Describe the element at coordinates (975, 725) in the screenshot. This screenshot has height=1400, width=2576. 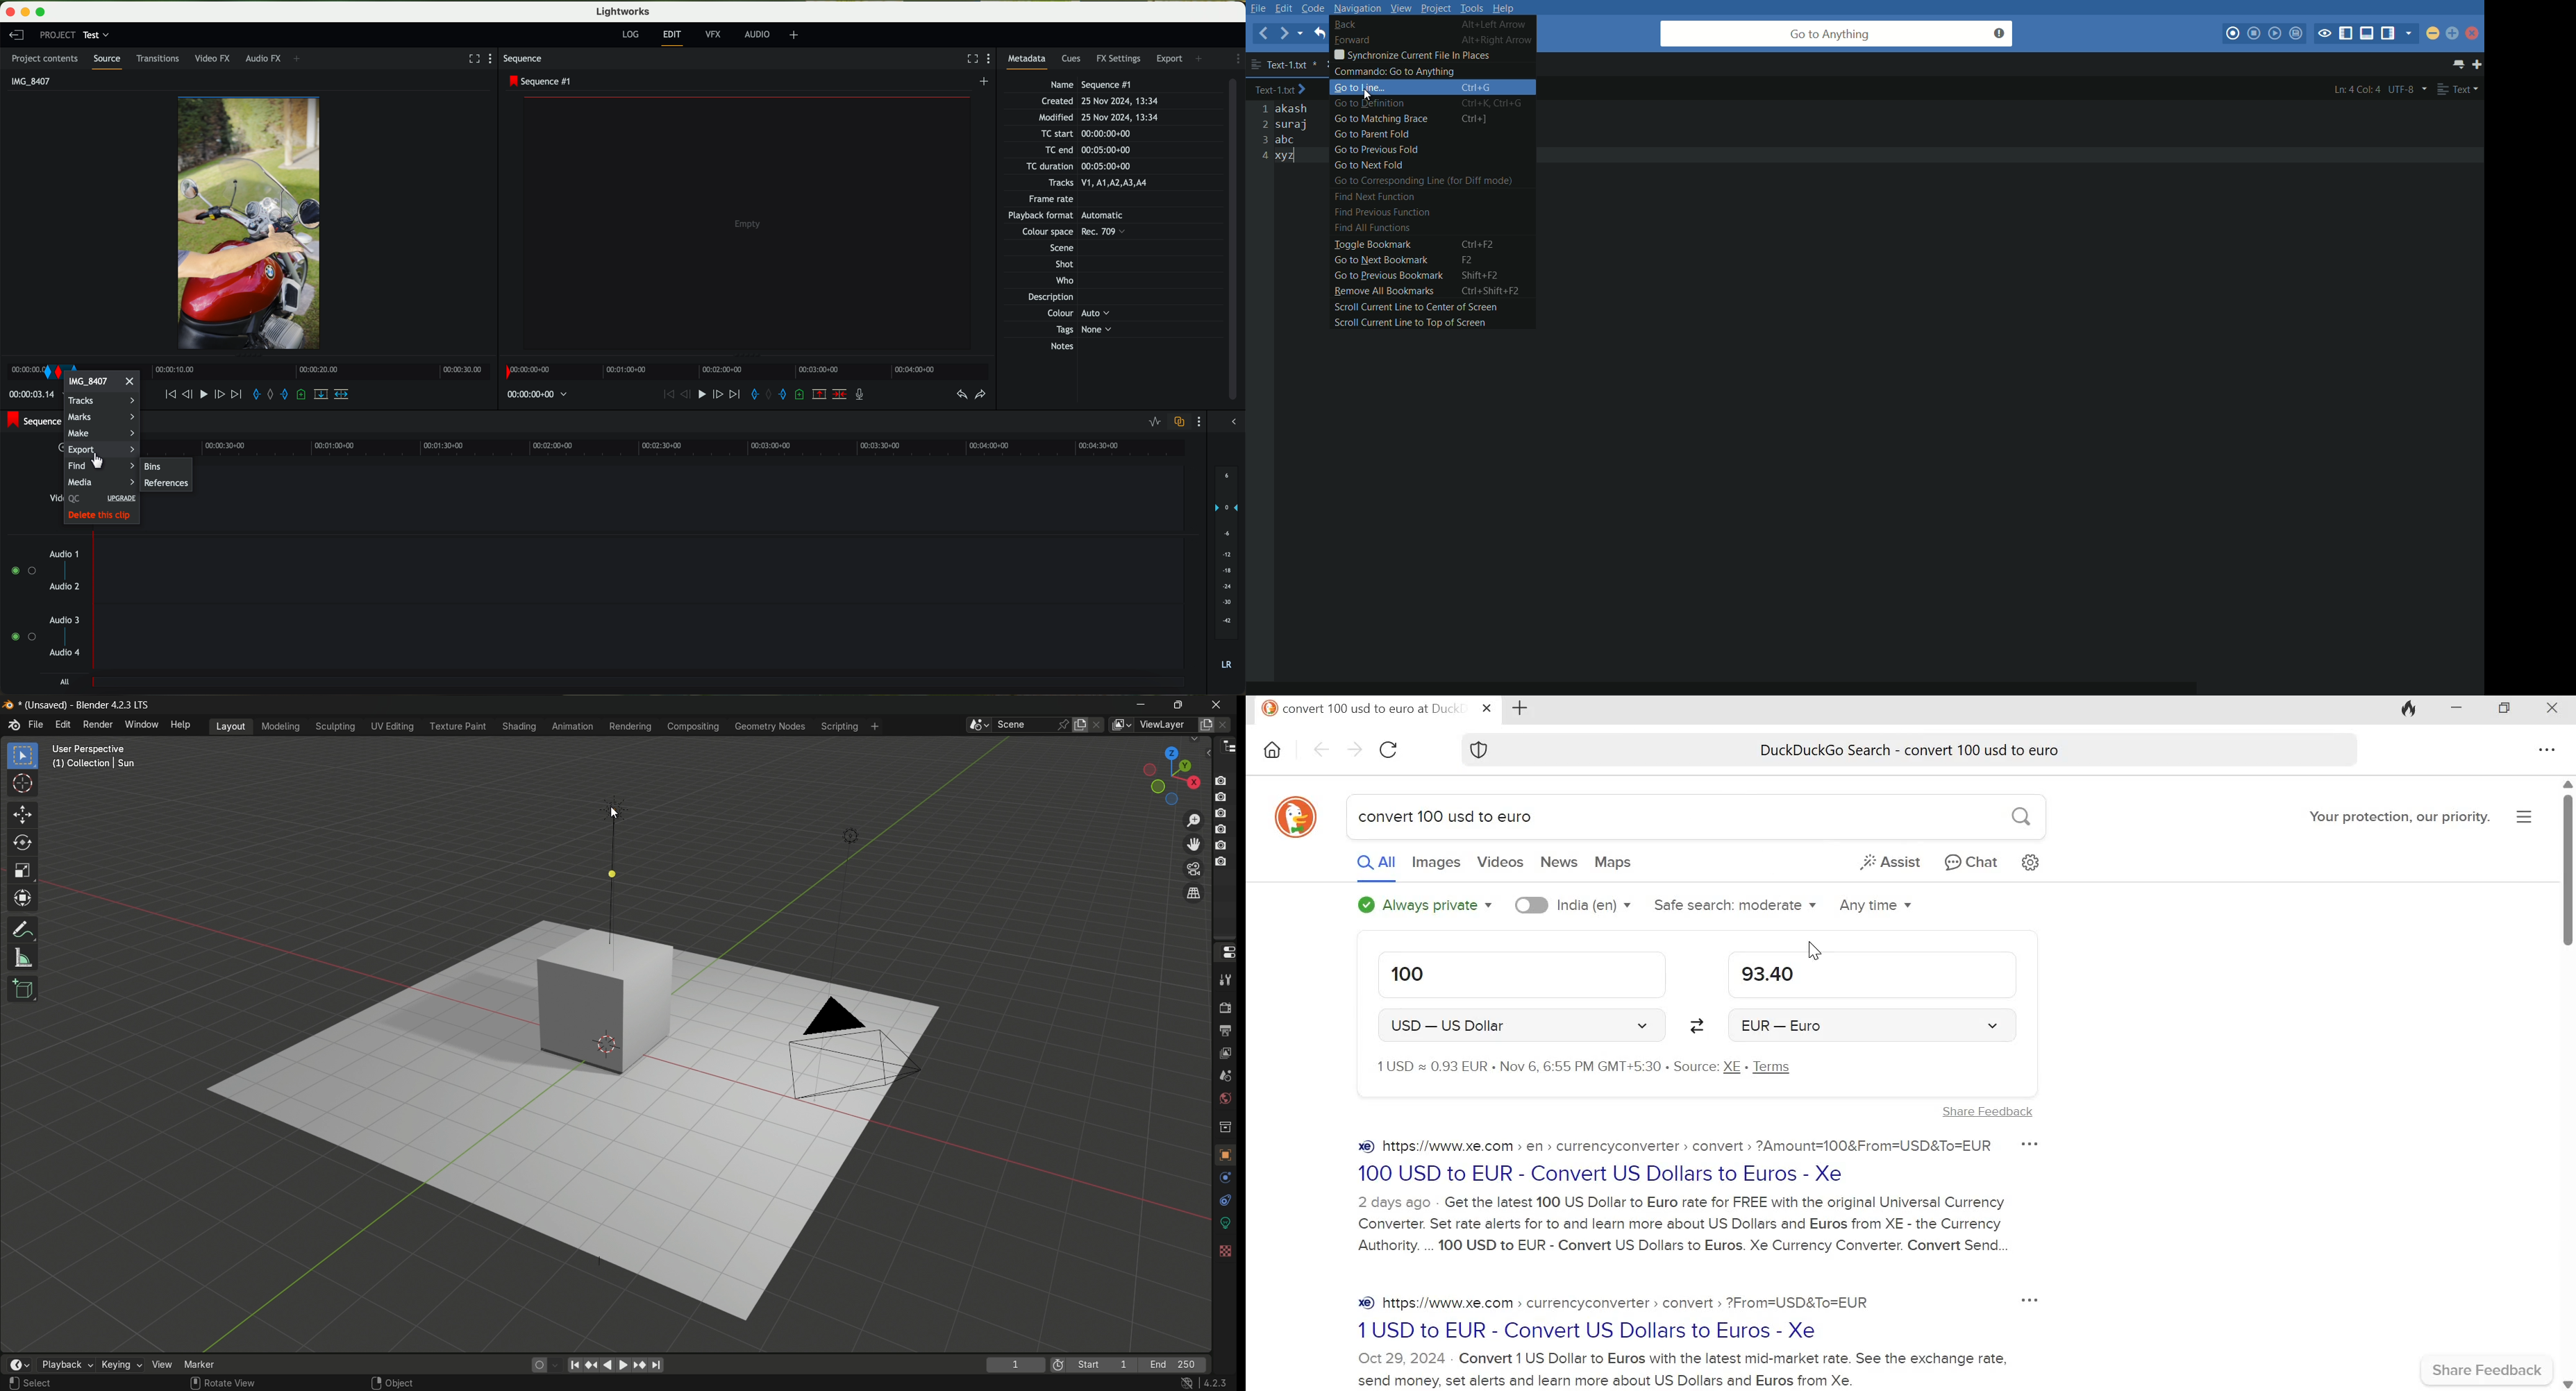
I see `browse scenes` at that location.